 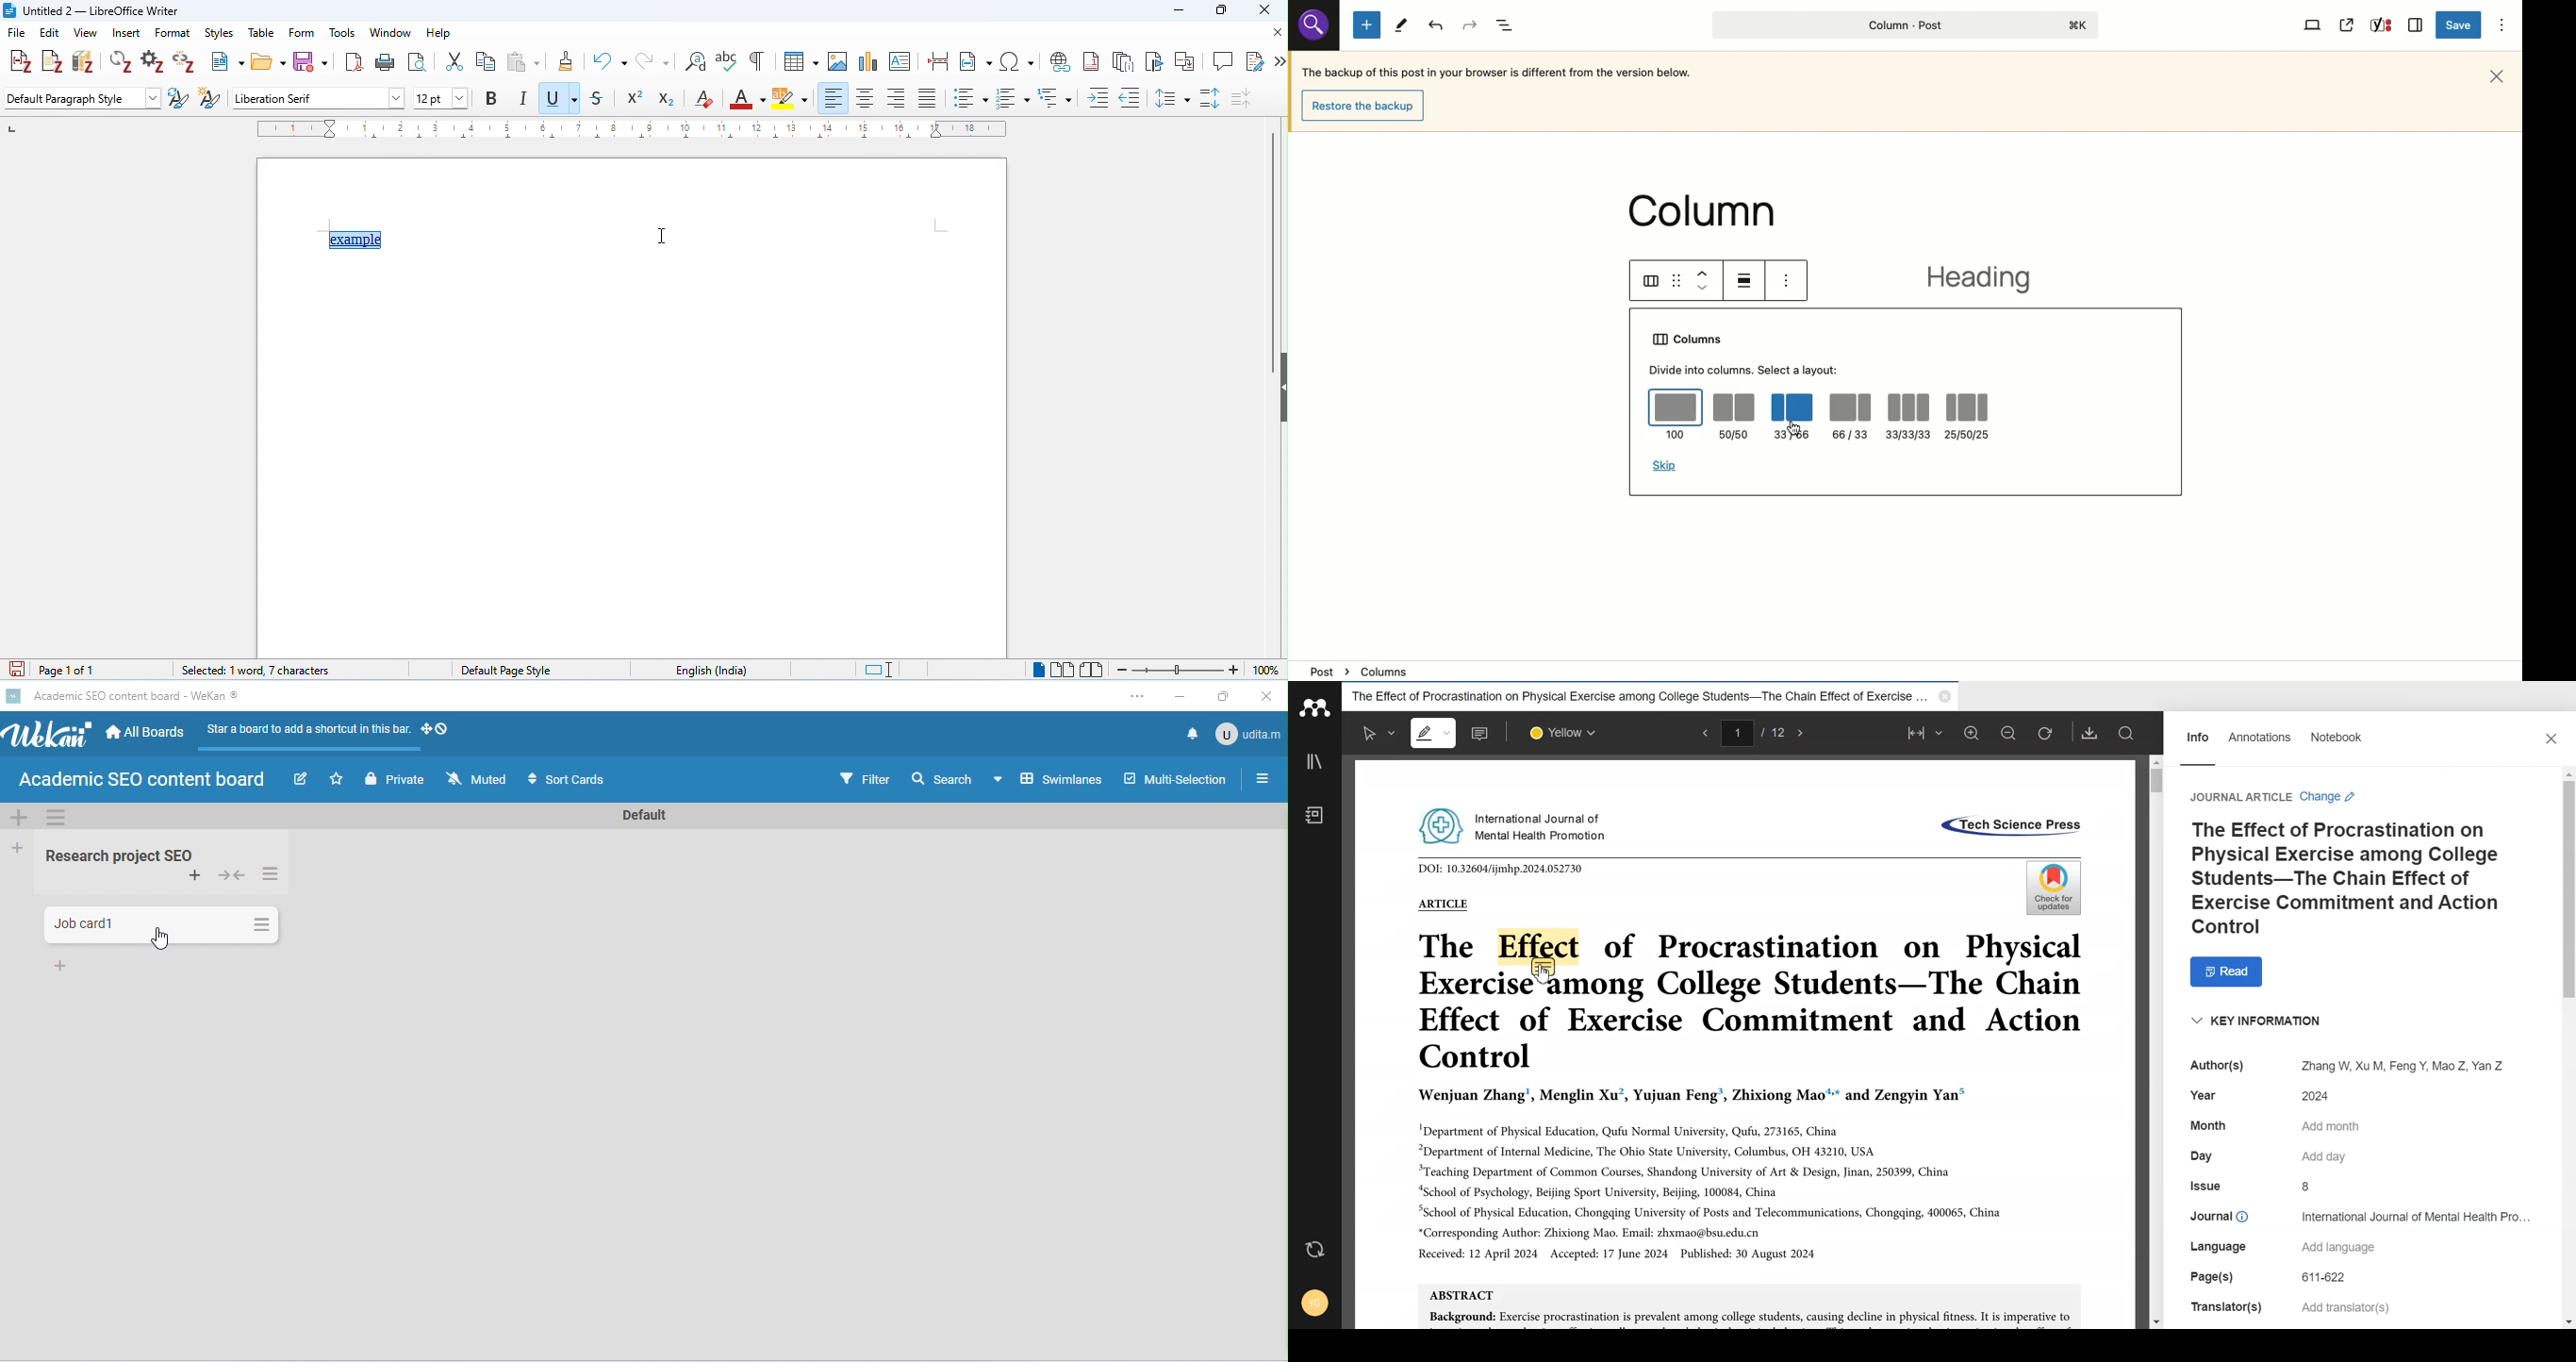 What do you see at coordinates (977, 60) in the screenshot?
I see `insert field` at bounding box center [977, 60].